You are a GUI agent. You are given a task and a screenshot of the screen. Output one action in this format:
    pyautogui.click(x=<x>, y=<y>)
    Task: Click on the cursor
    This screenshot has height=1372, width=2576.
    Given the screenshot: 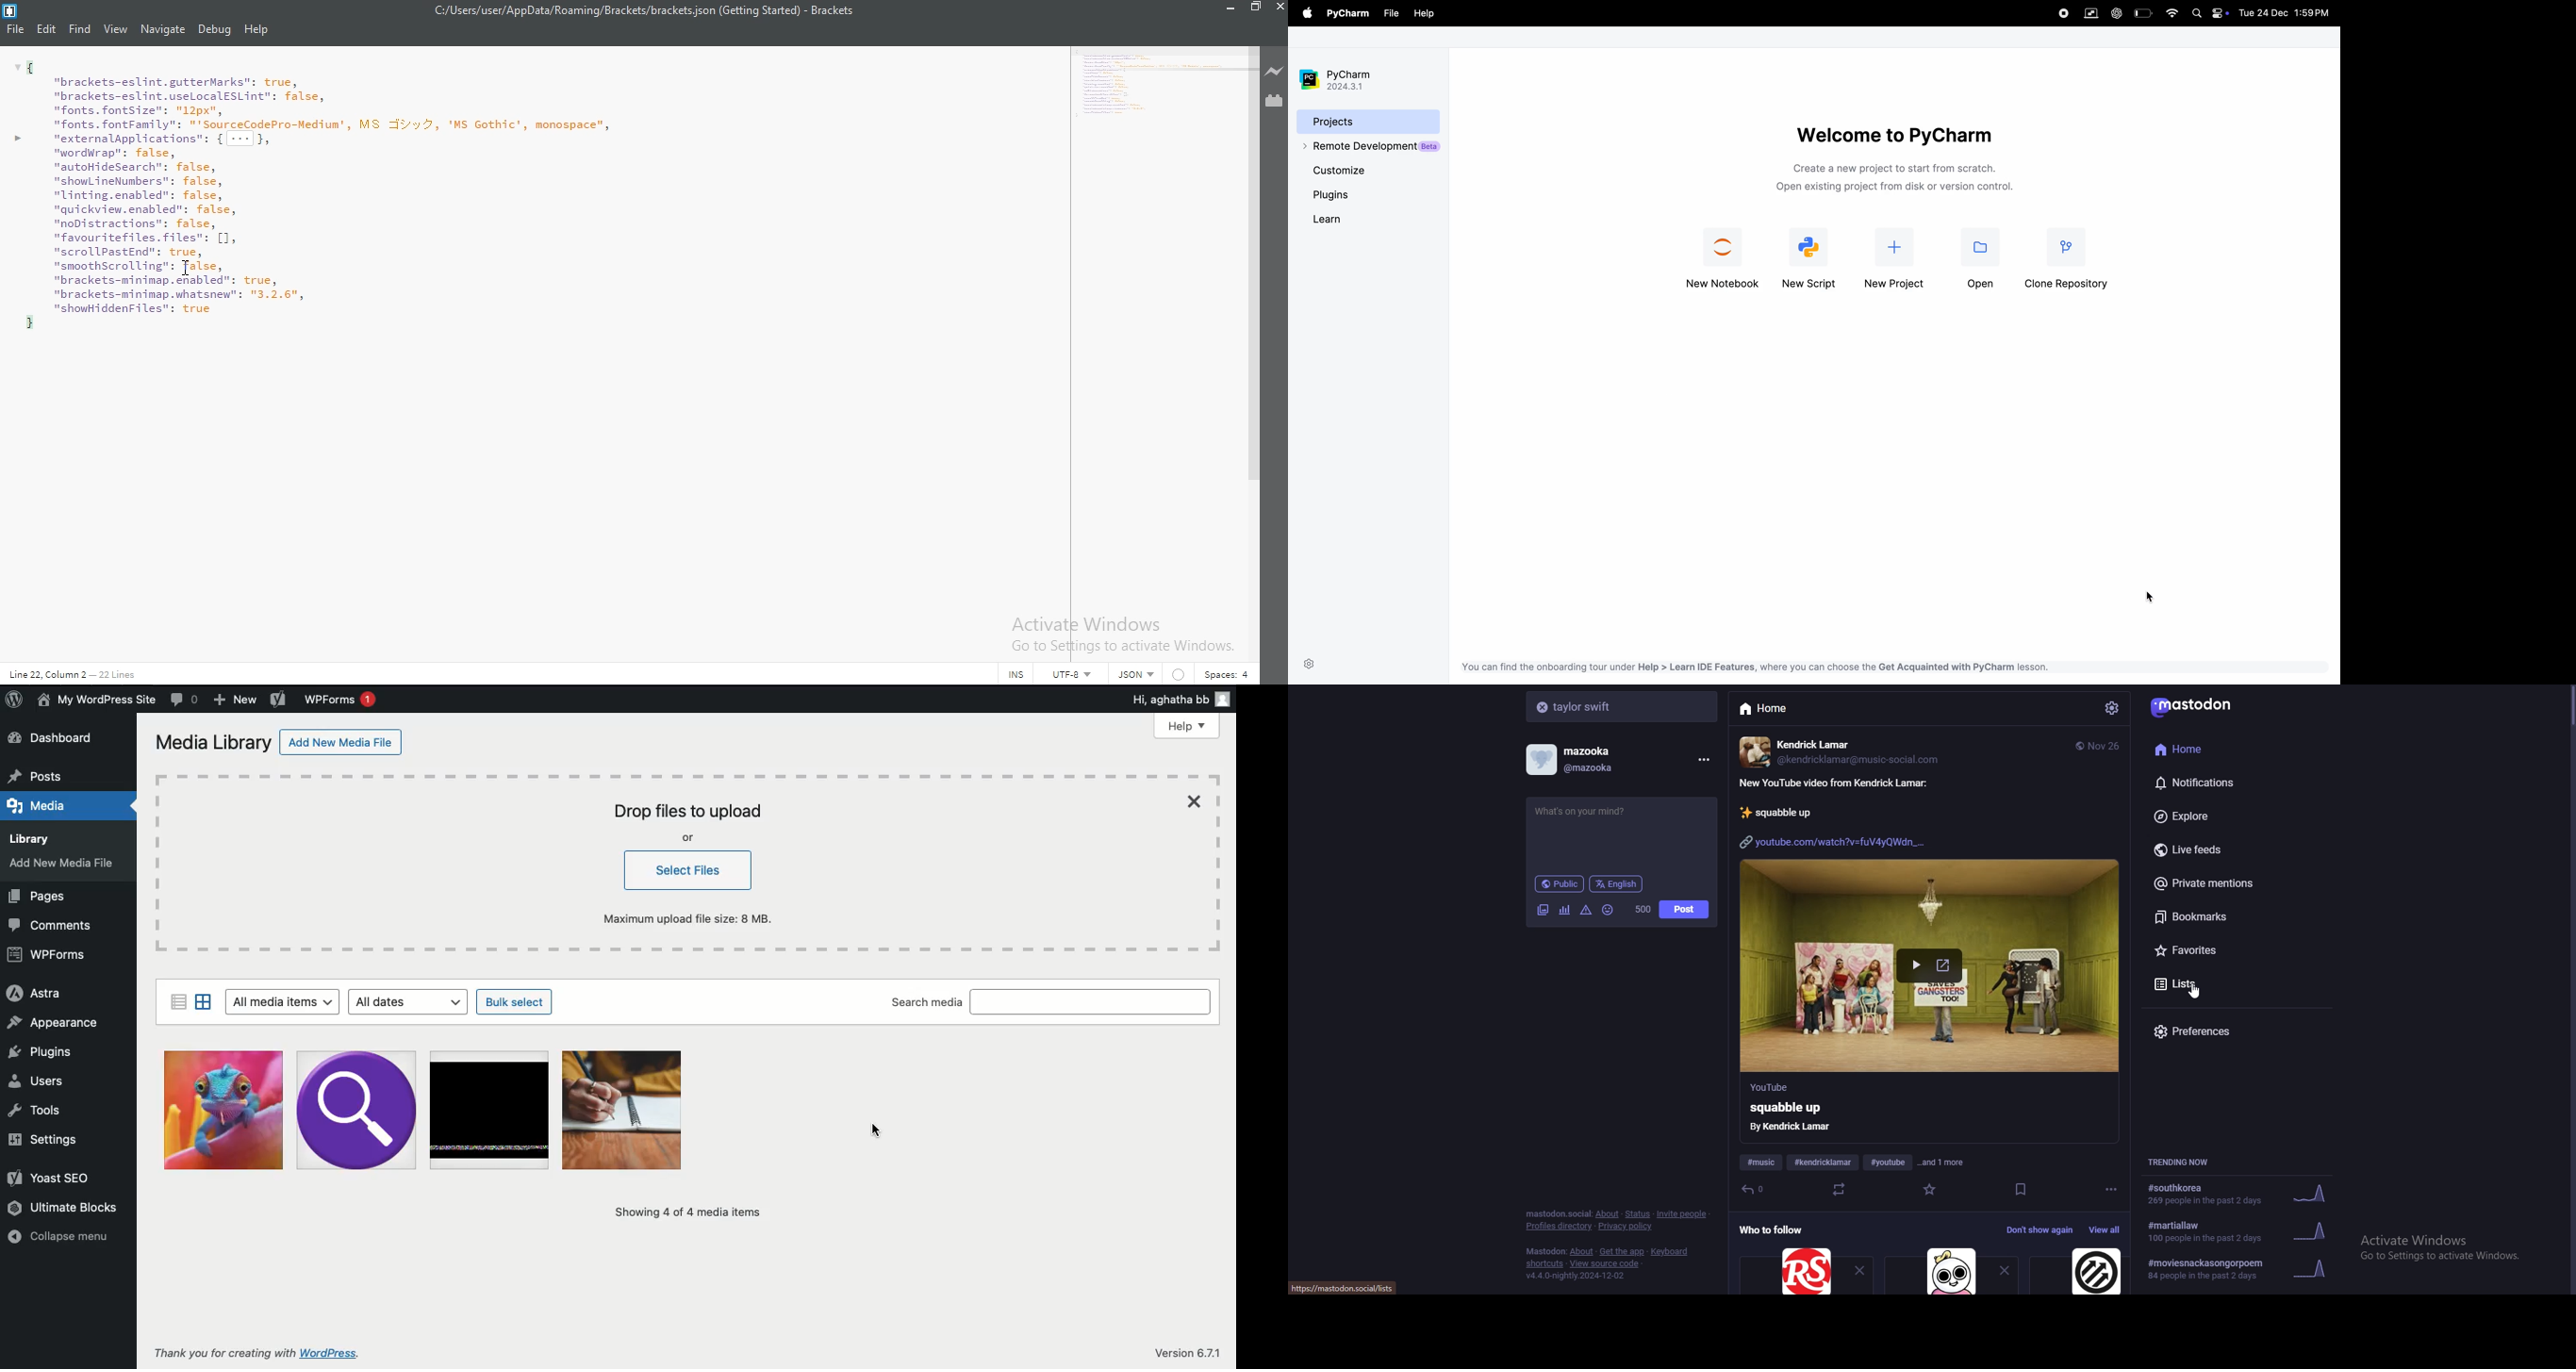 What is the action you would take?
    pyautogui.click(x=2155, y=596)
    